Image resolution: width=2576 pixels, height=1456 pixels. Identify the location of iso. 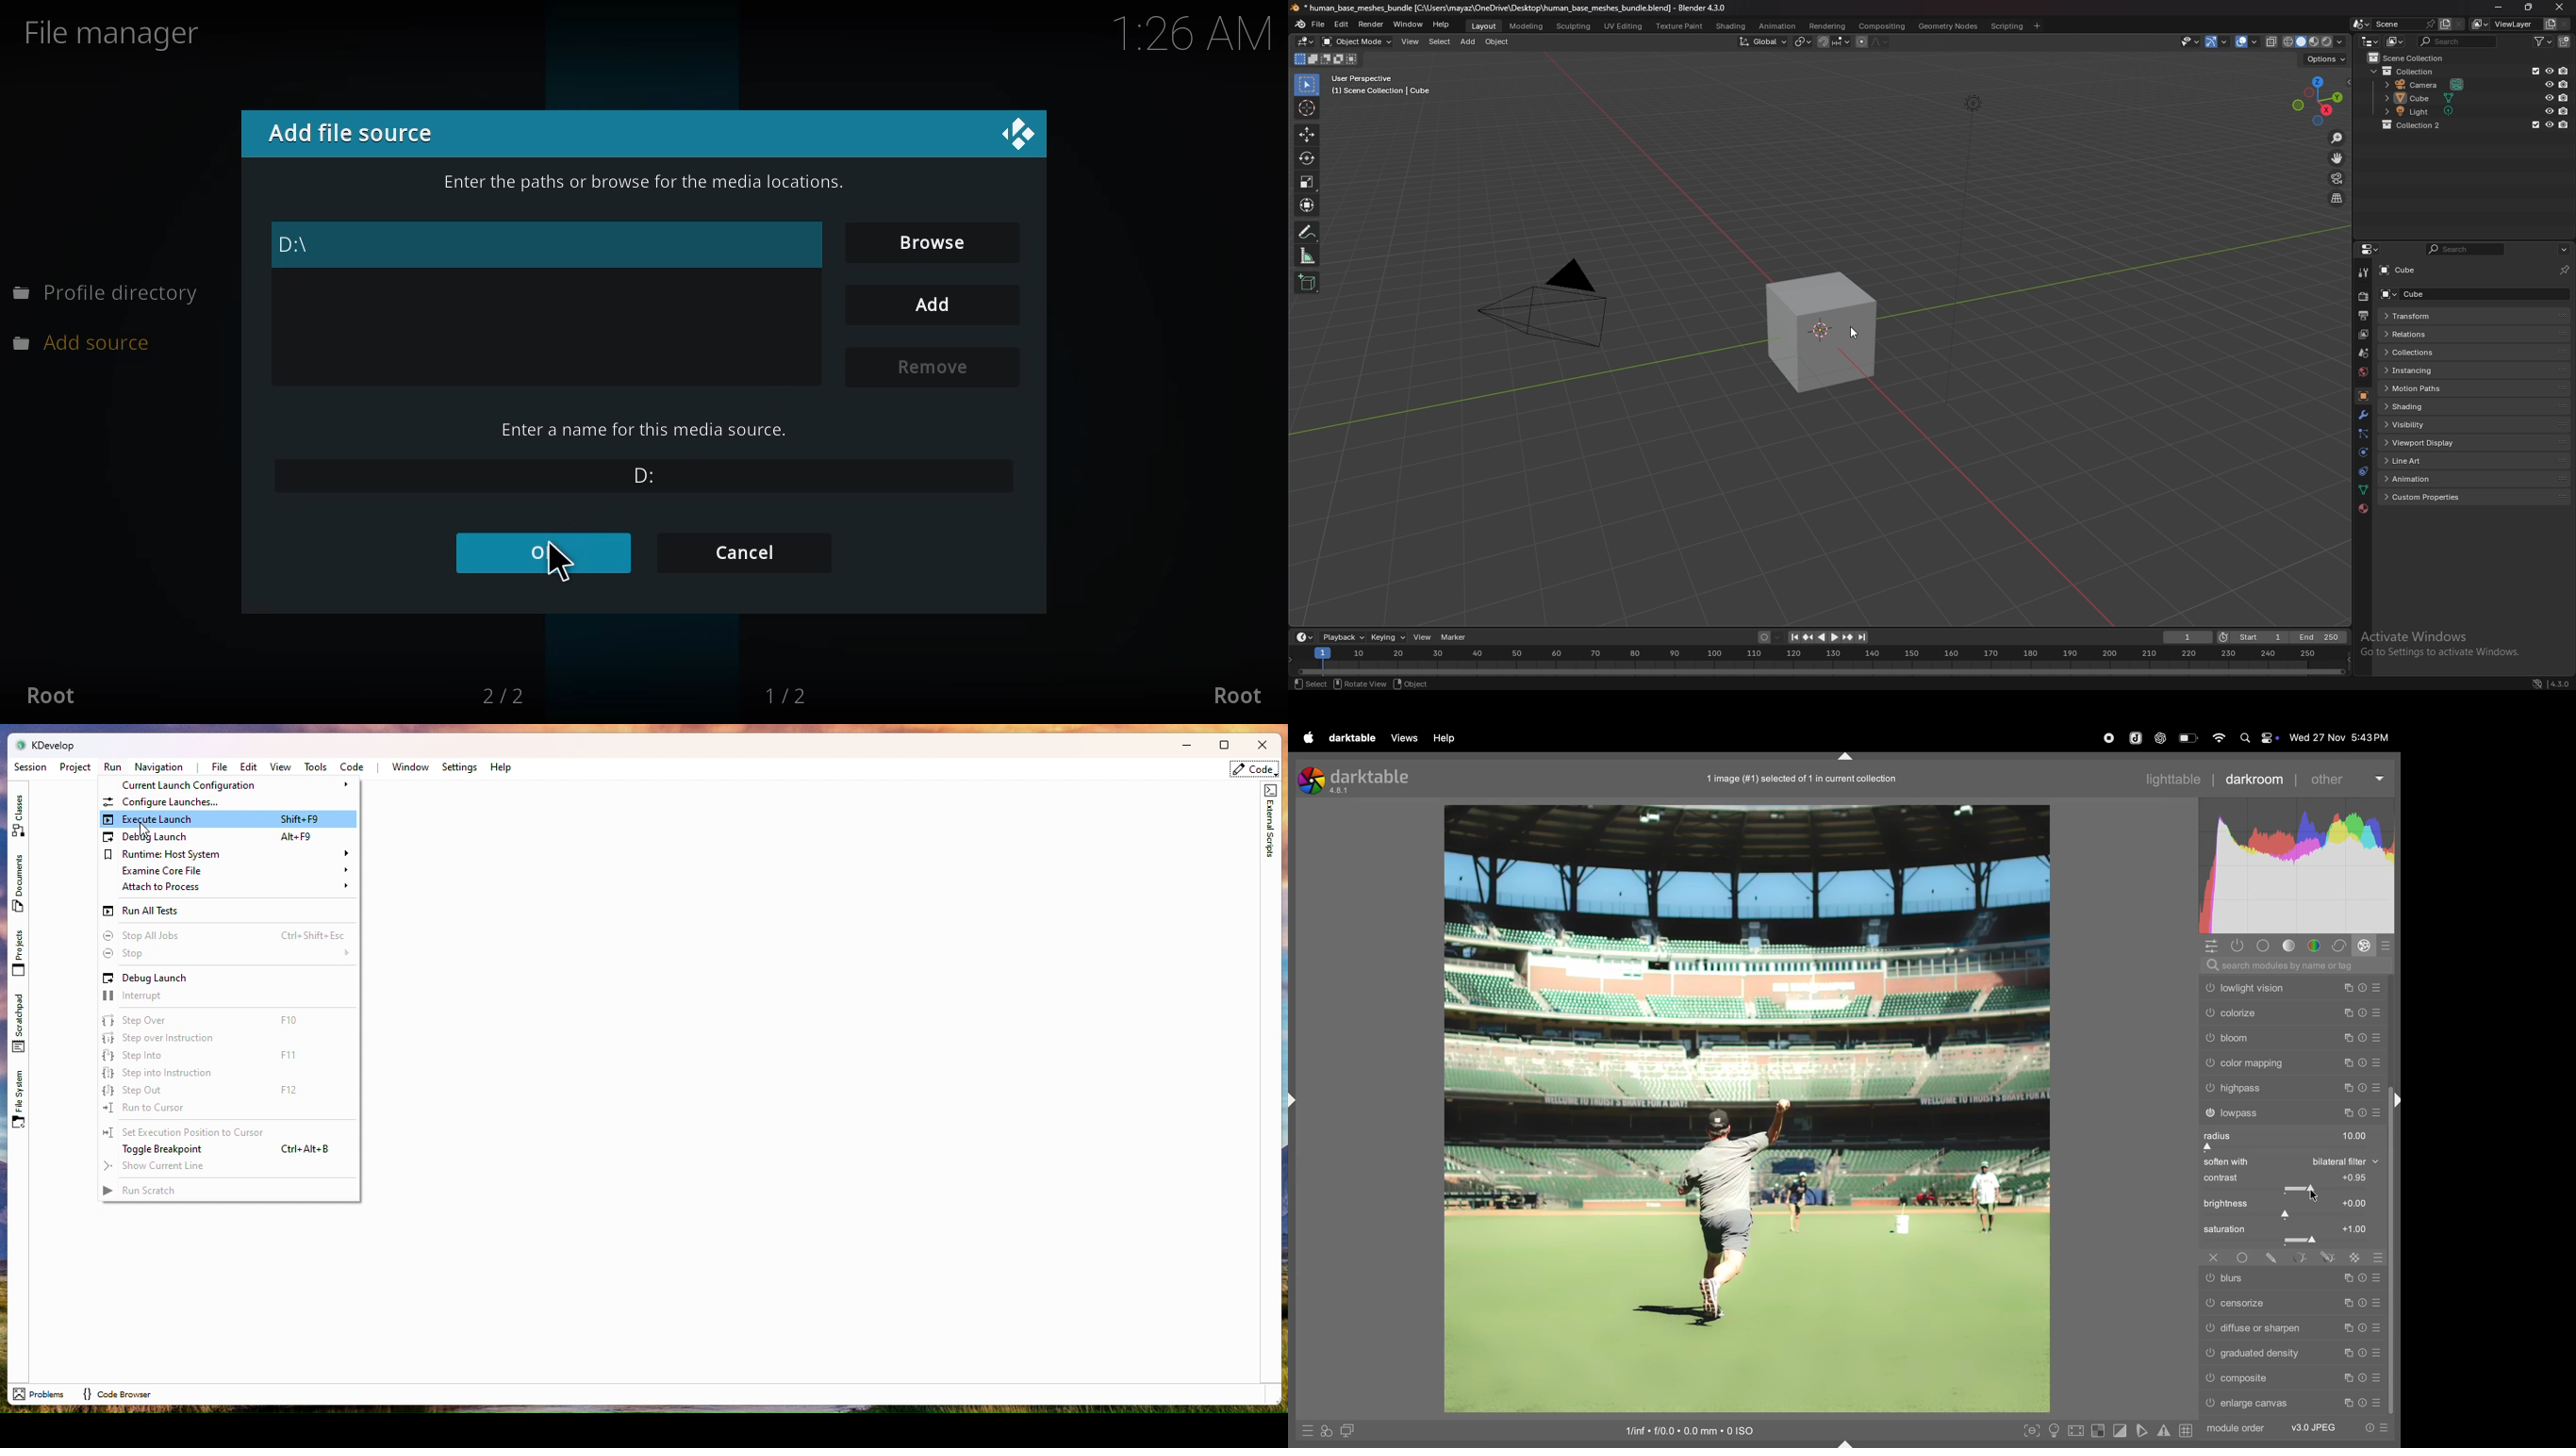
(1700, 1429).